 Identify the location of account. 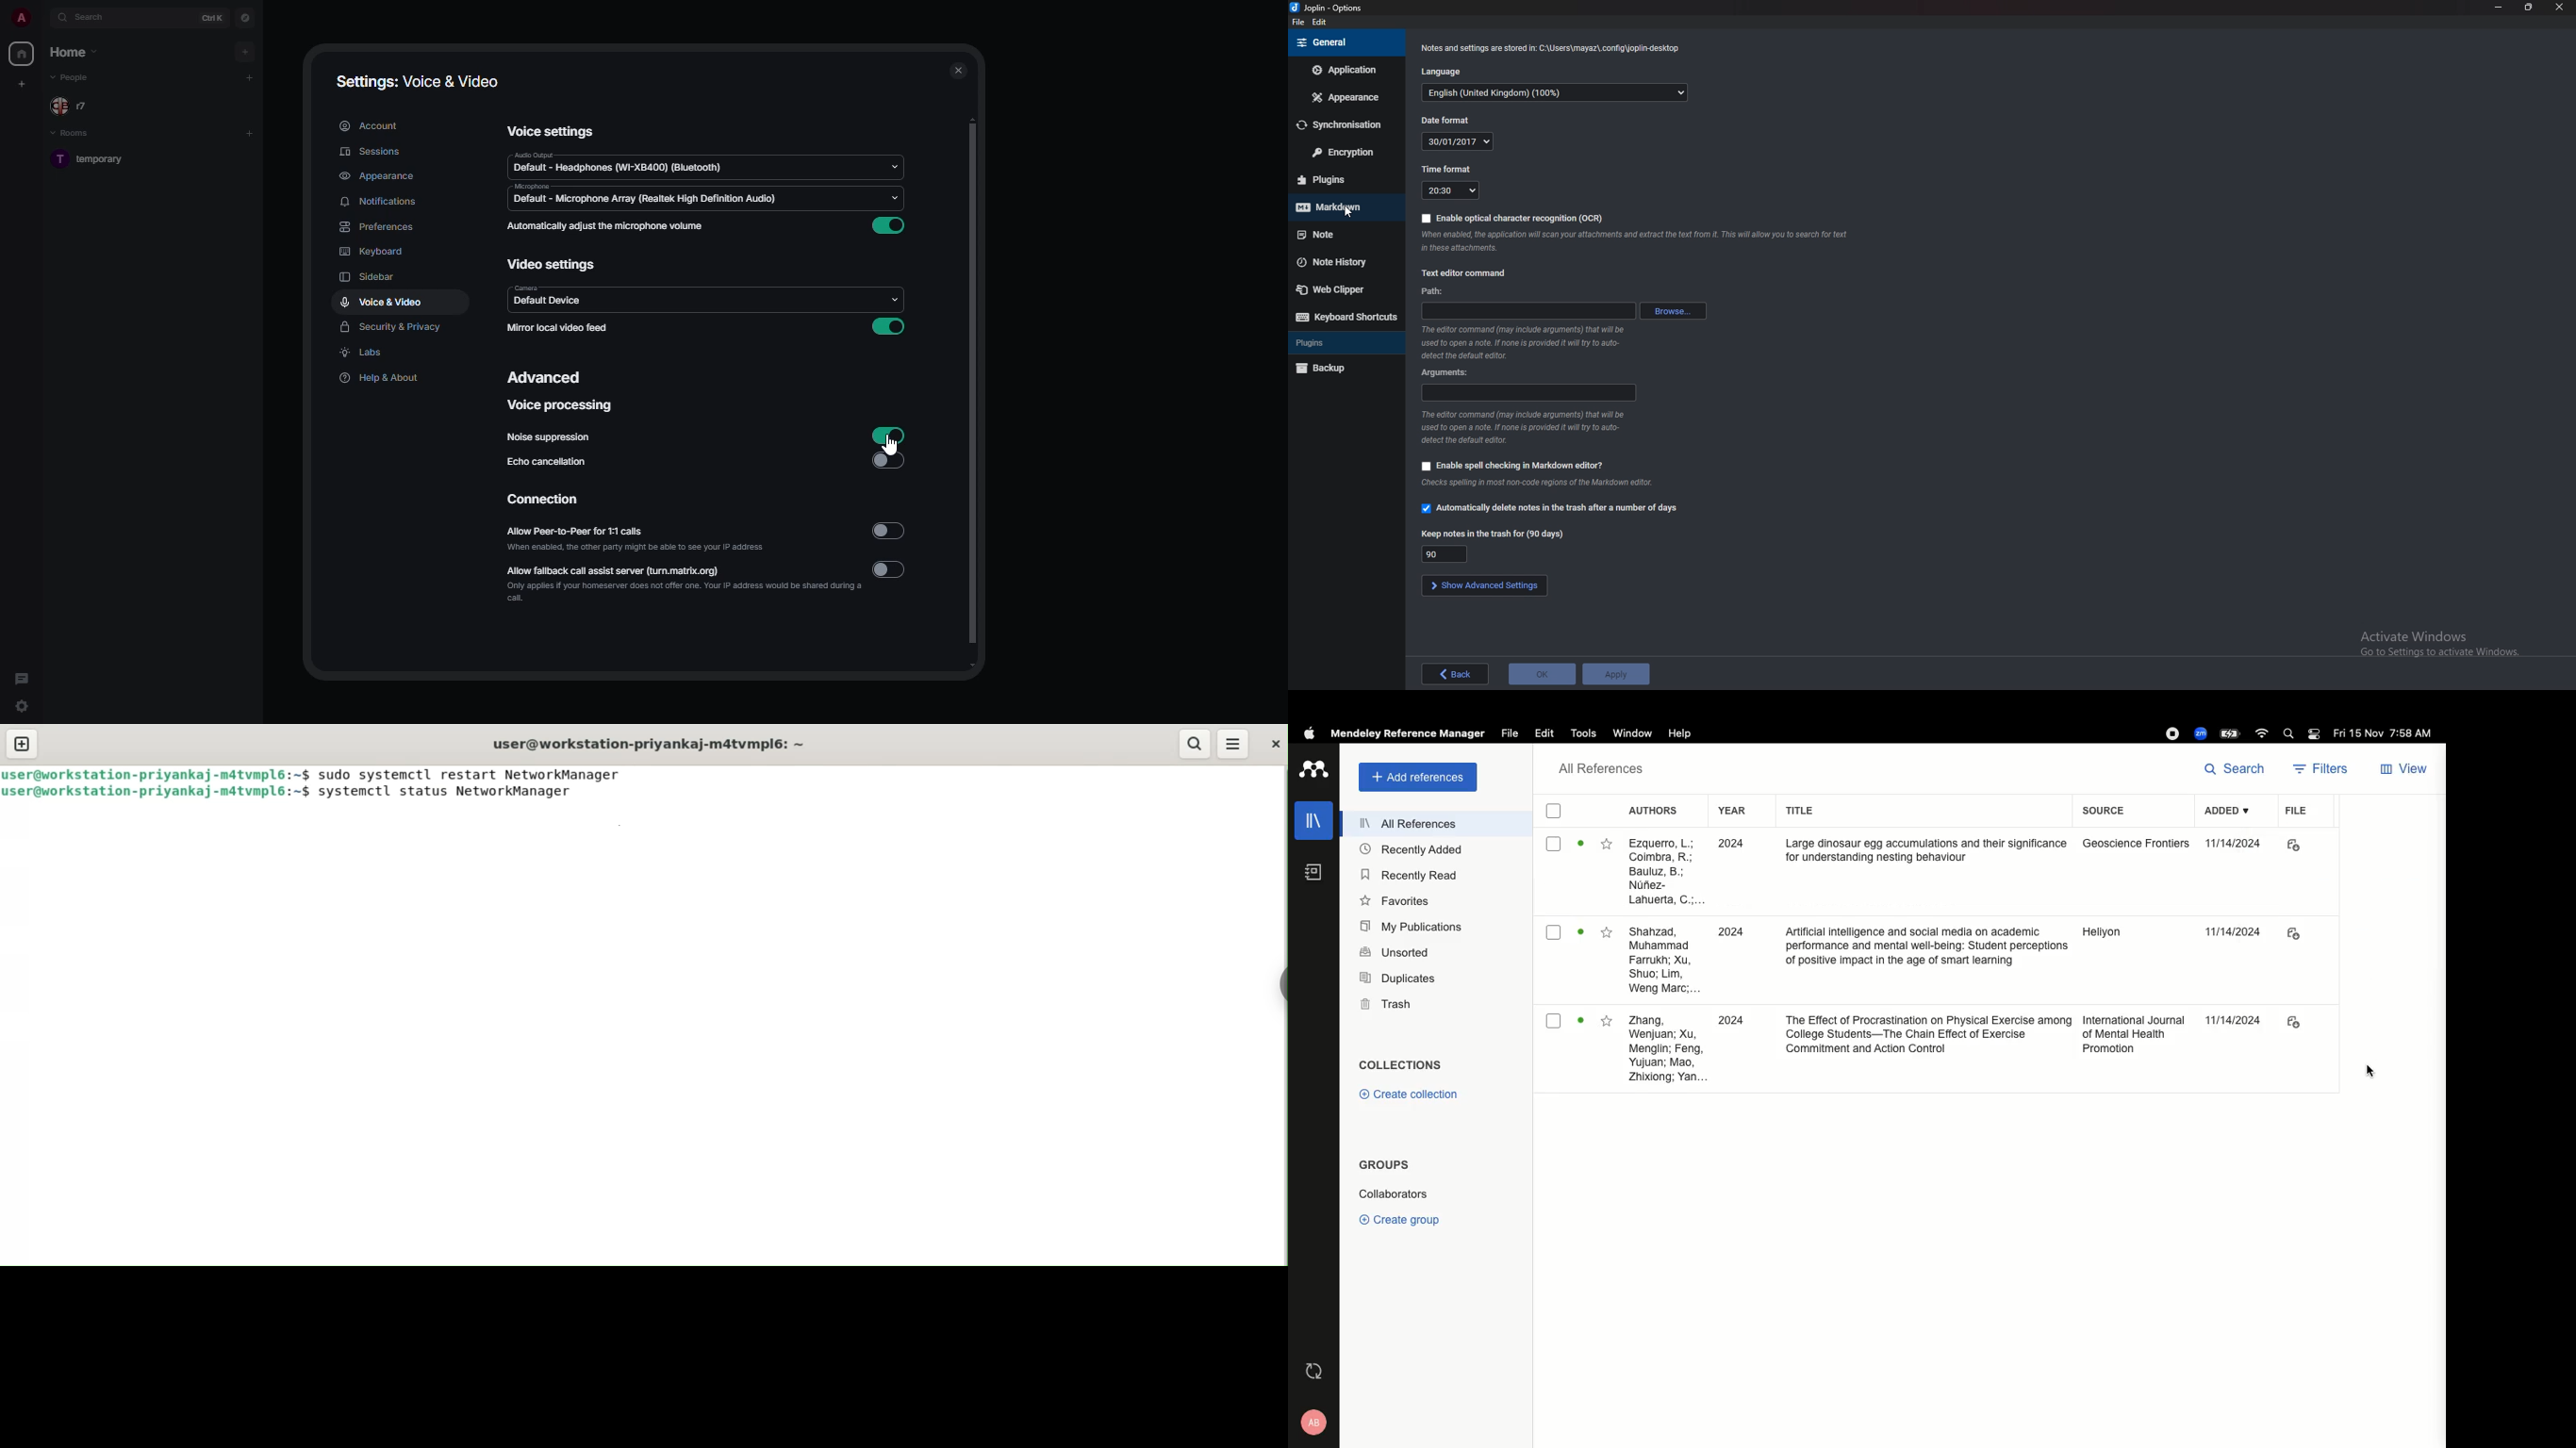
(368, 124).